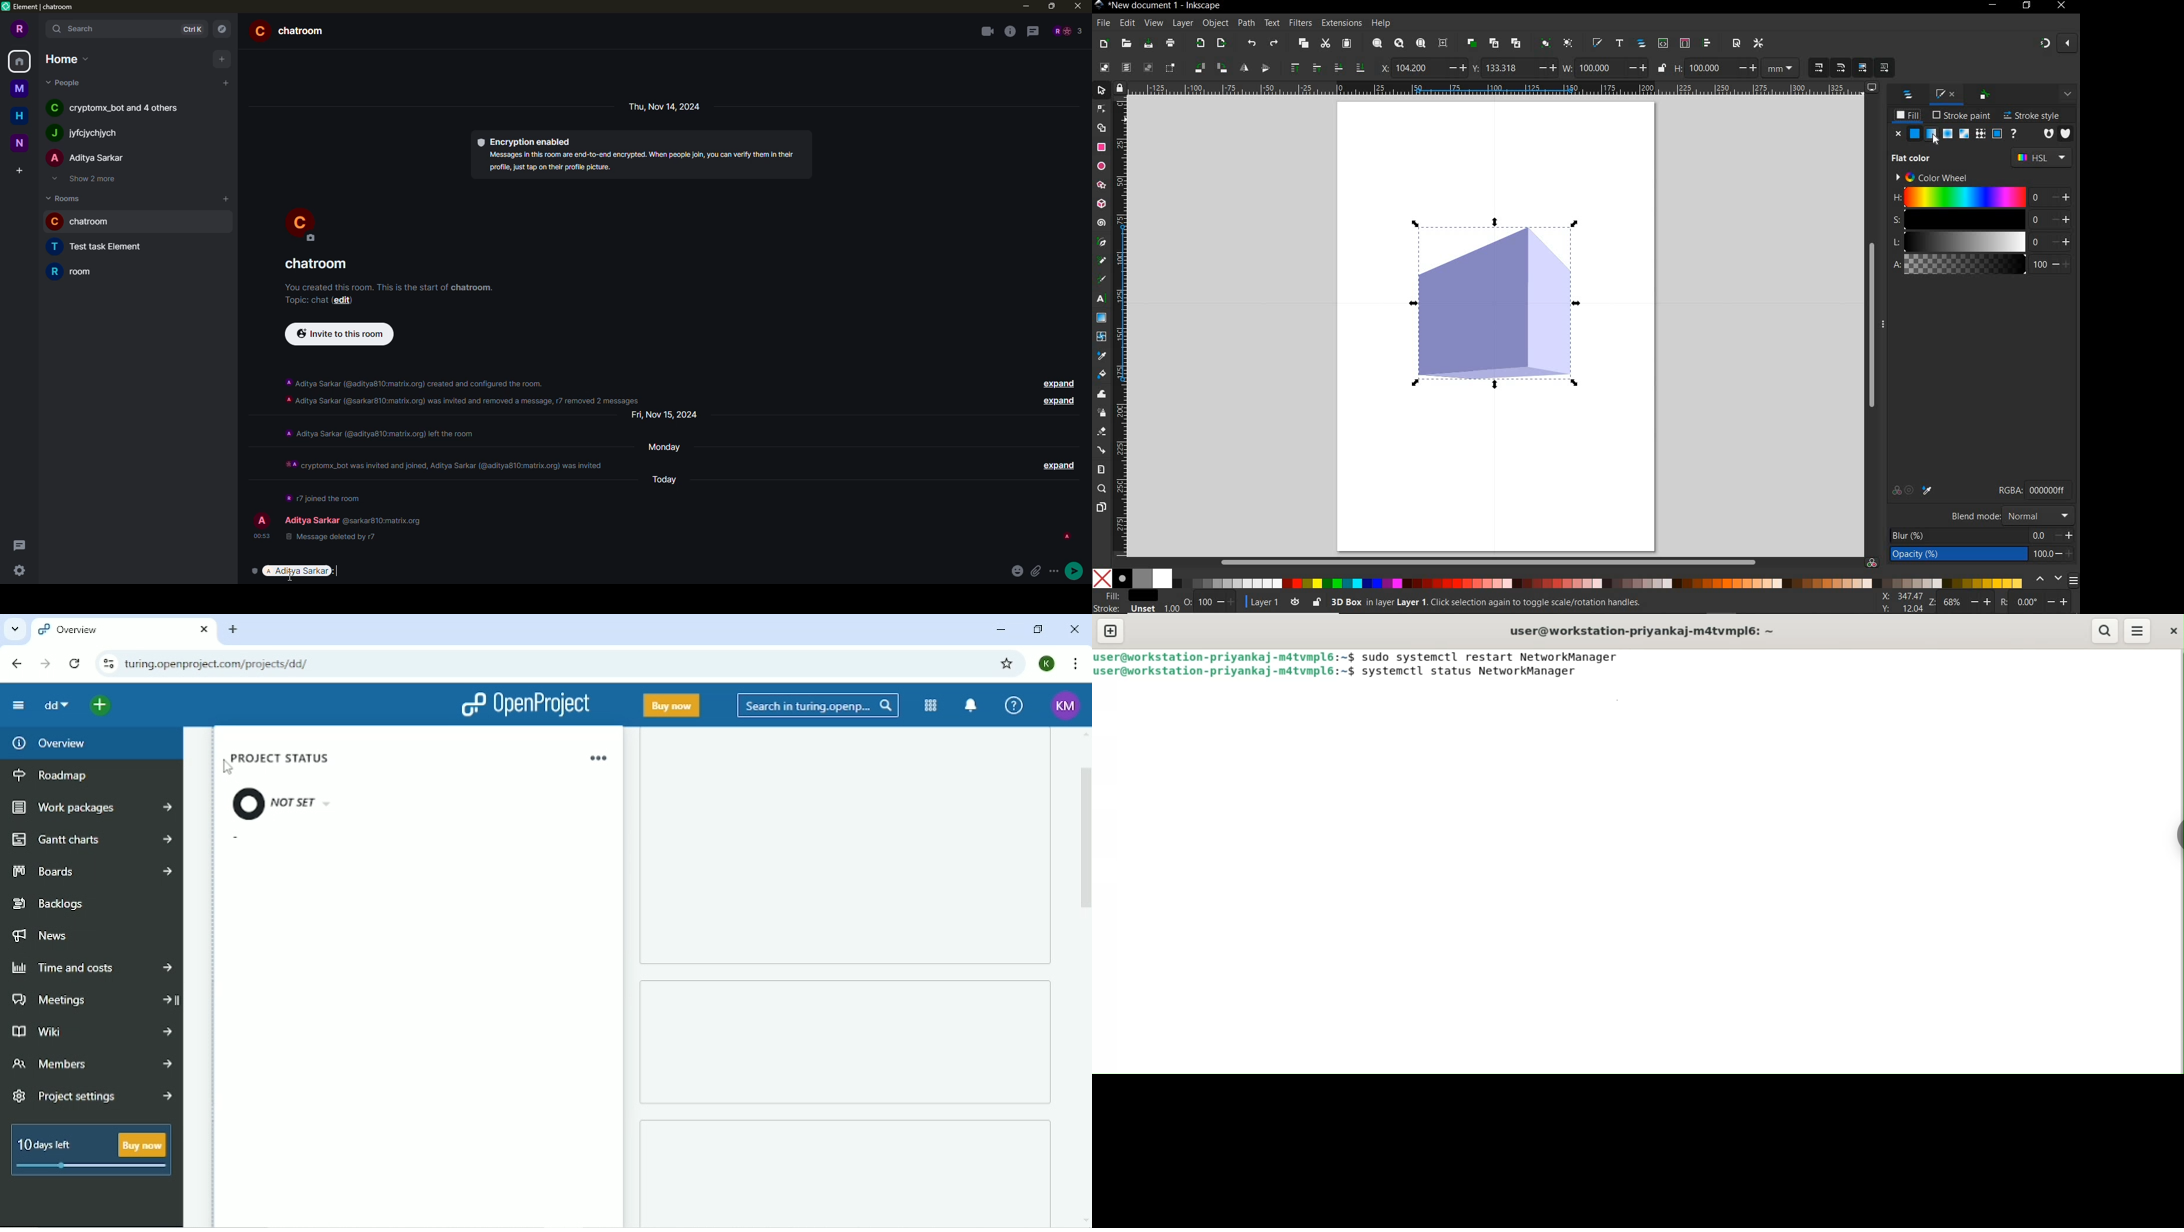 This screenshot has height=1232, width=2184. I want to click on OPACITY, so click(1187, 599).